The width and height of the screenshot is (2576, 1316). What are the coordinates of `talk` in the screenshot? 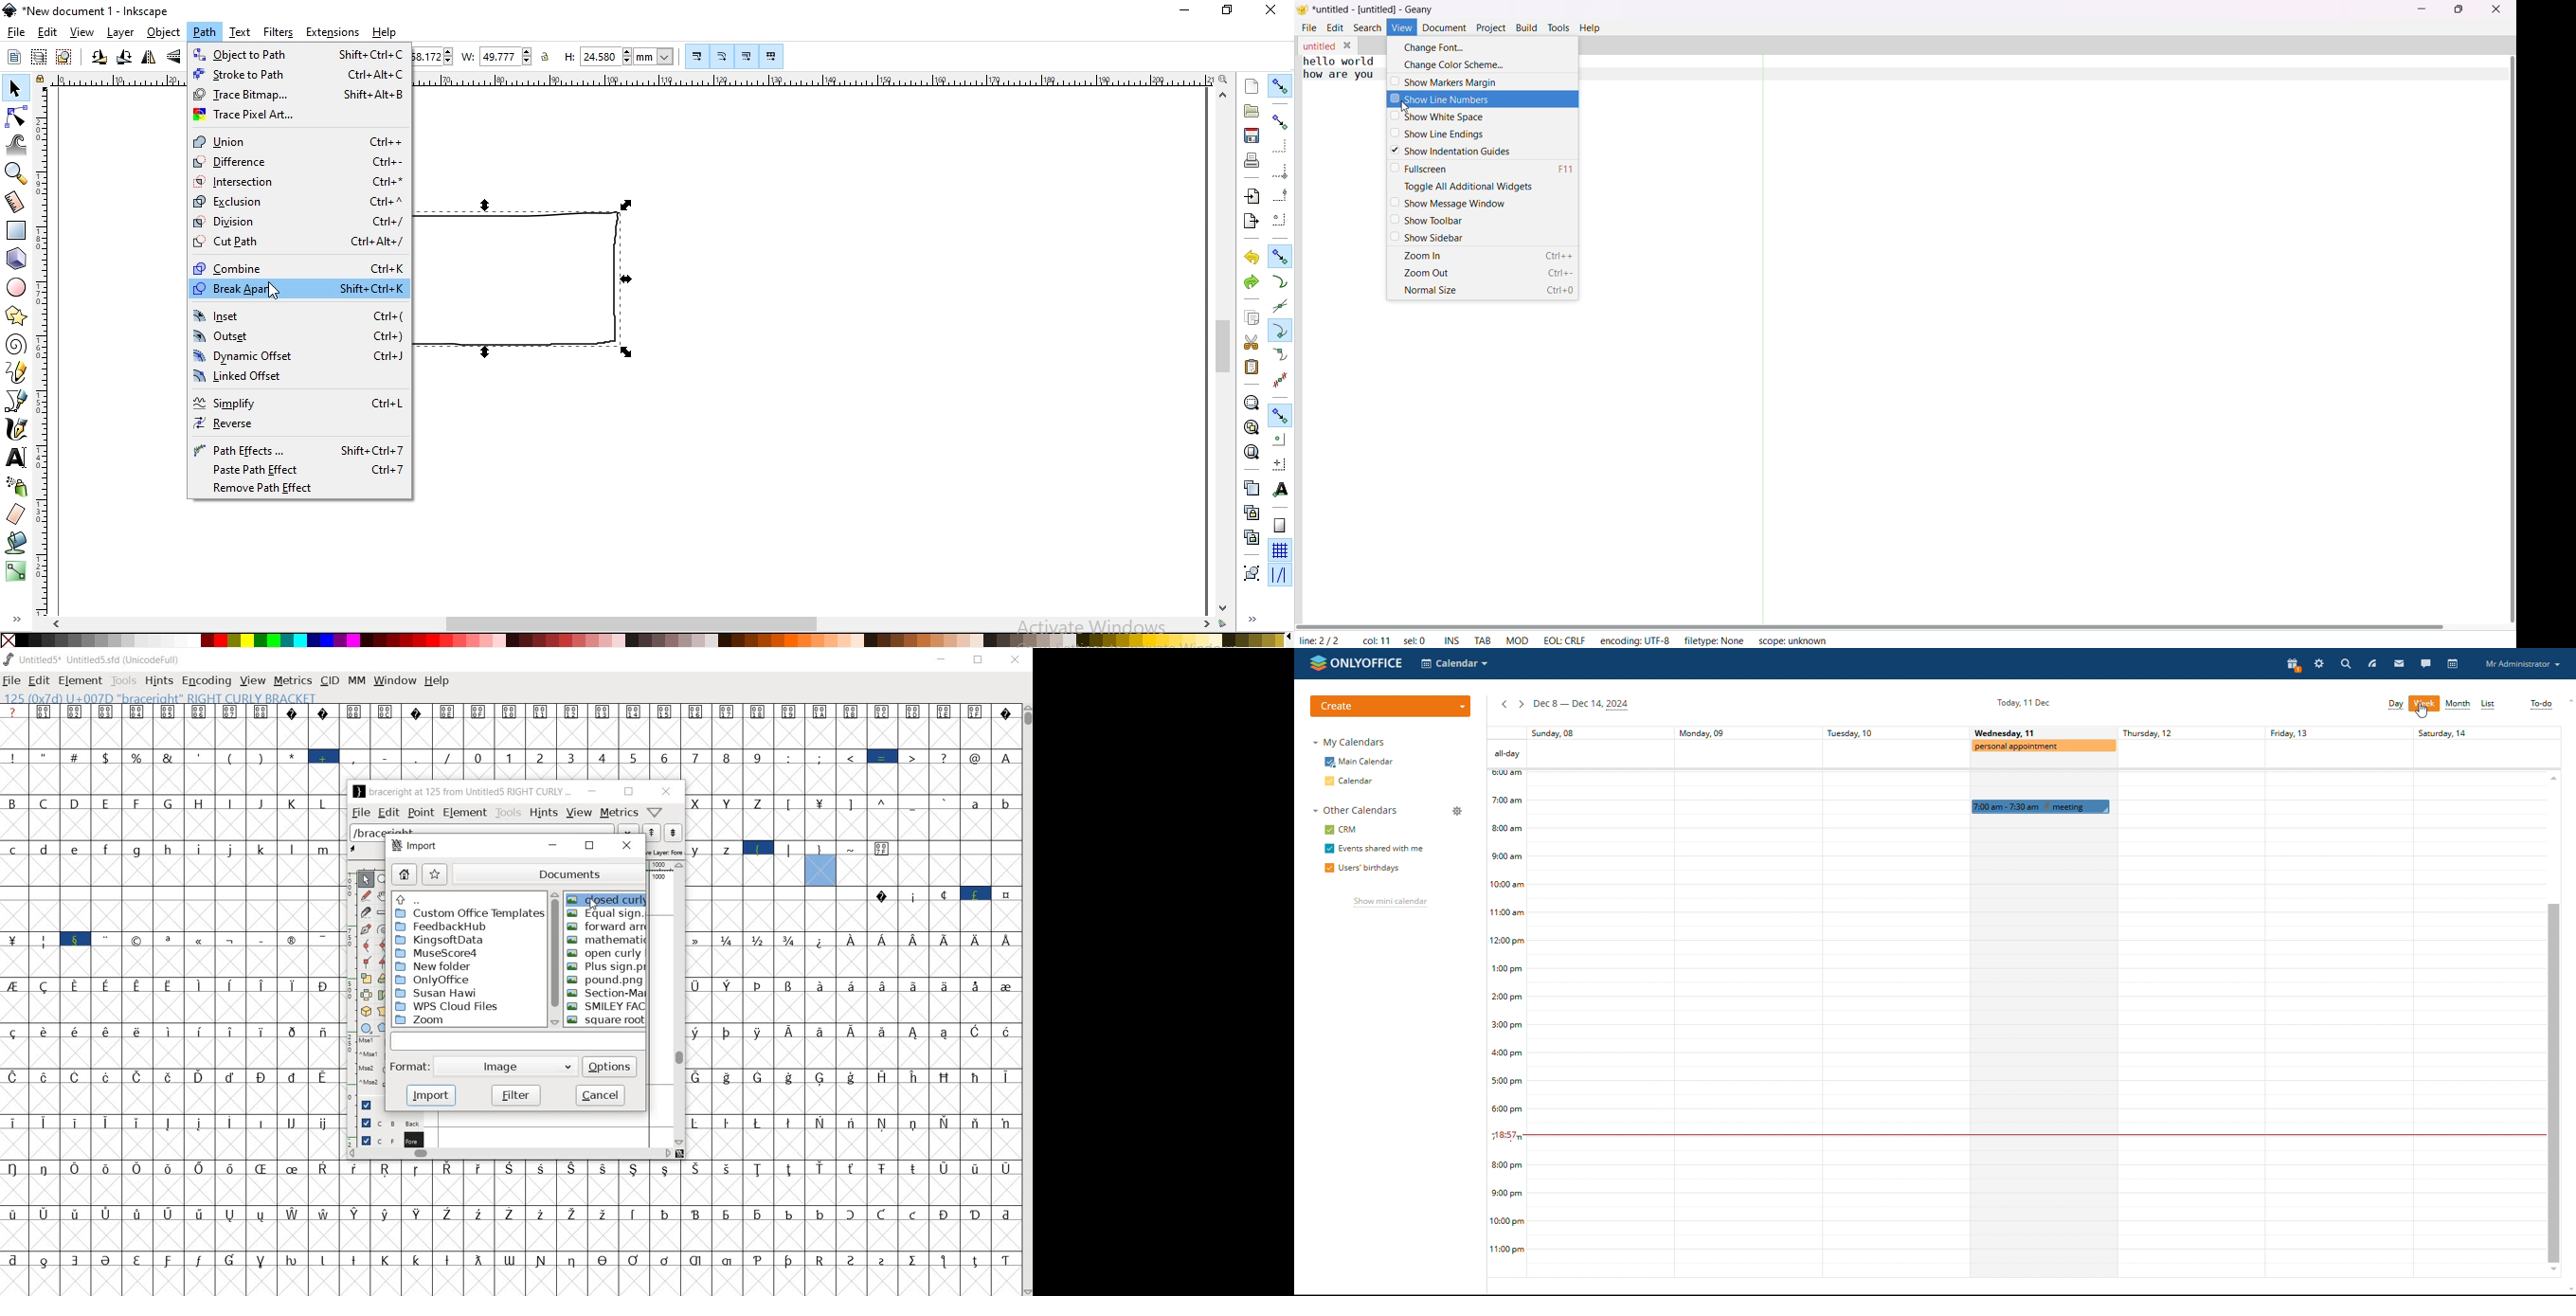 It's located at (2427, 663).